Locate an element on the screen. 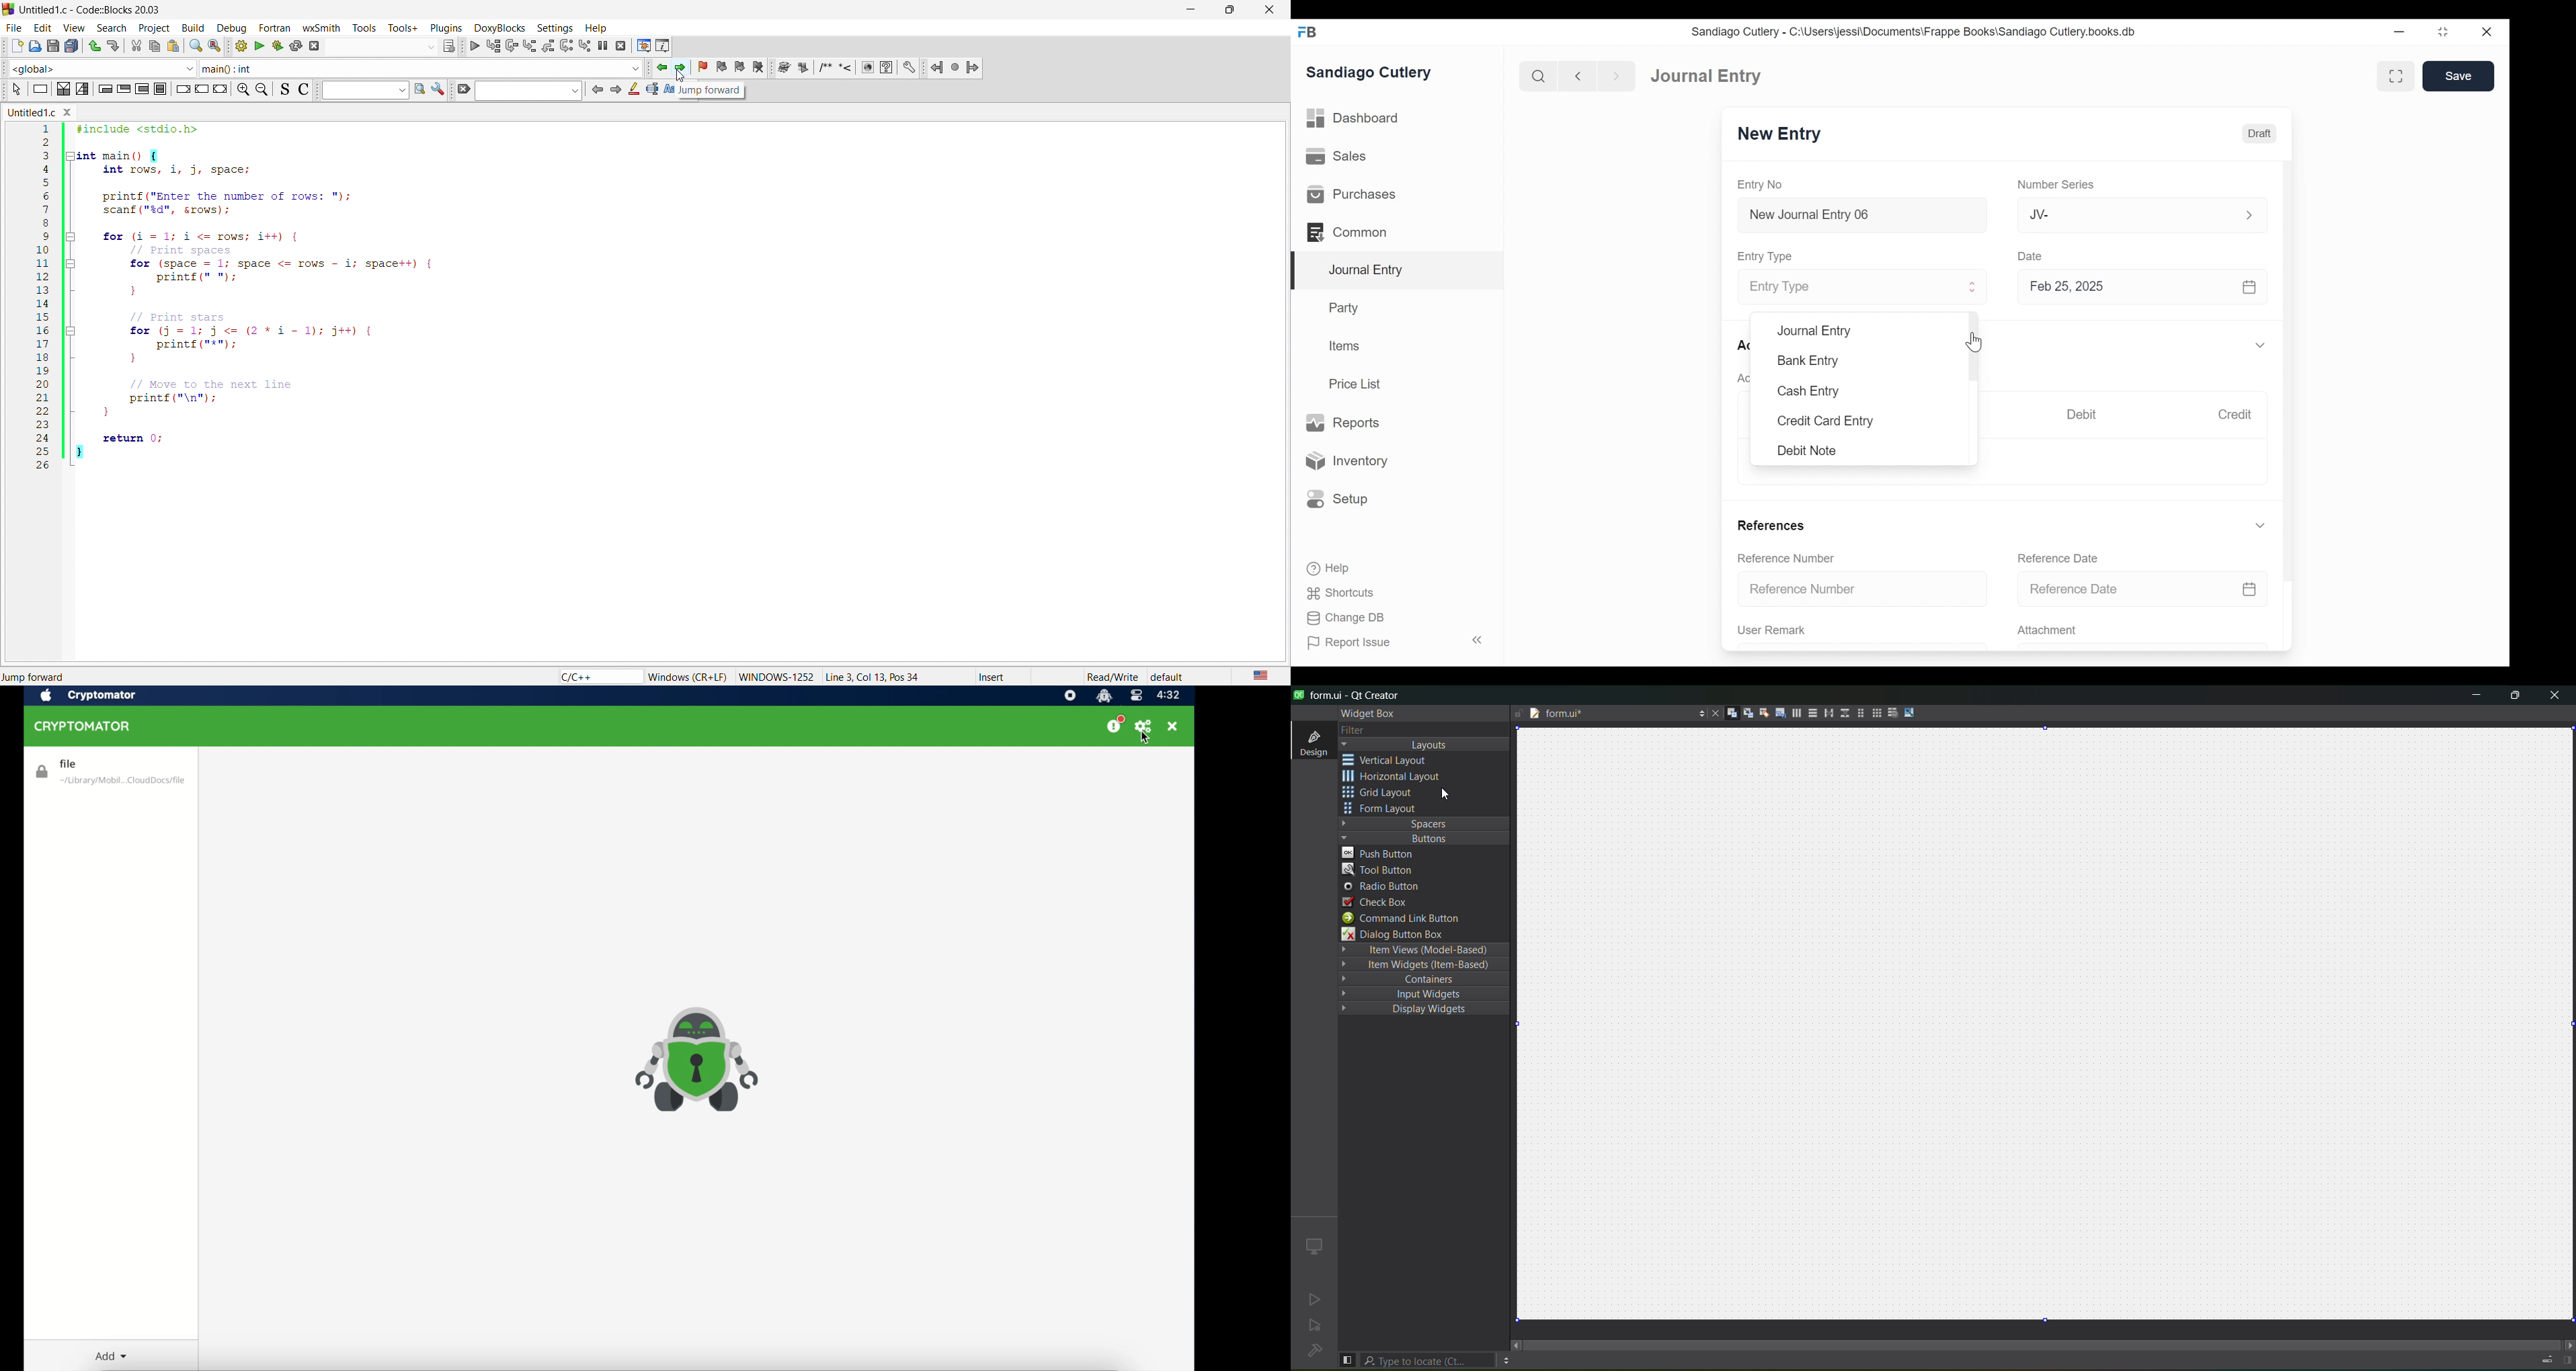 This screenshot has width=2576, height=1372. default is located at coordinates (1175, 674).